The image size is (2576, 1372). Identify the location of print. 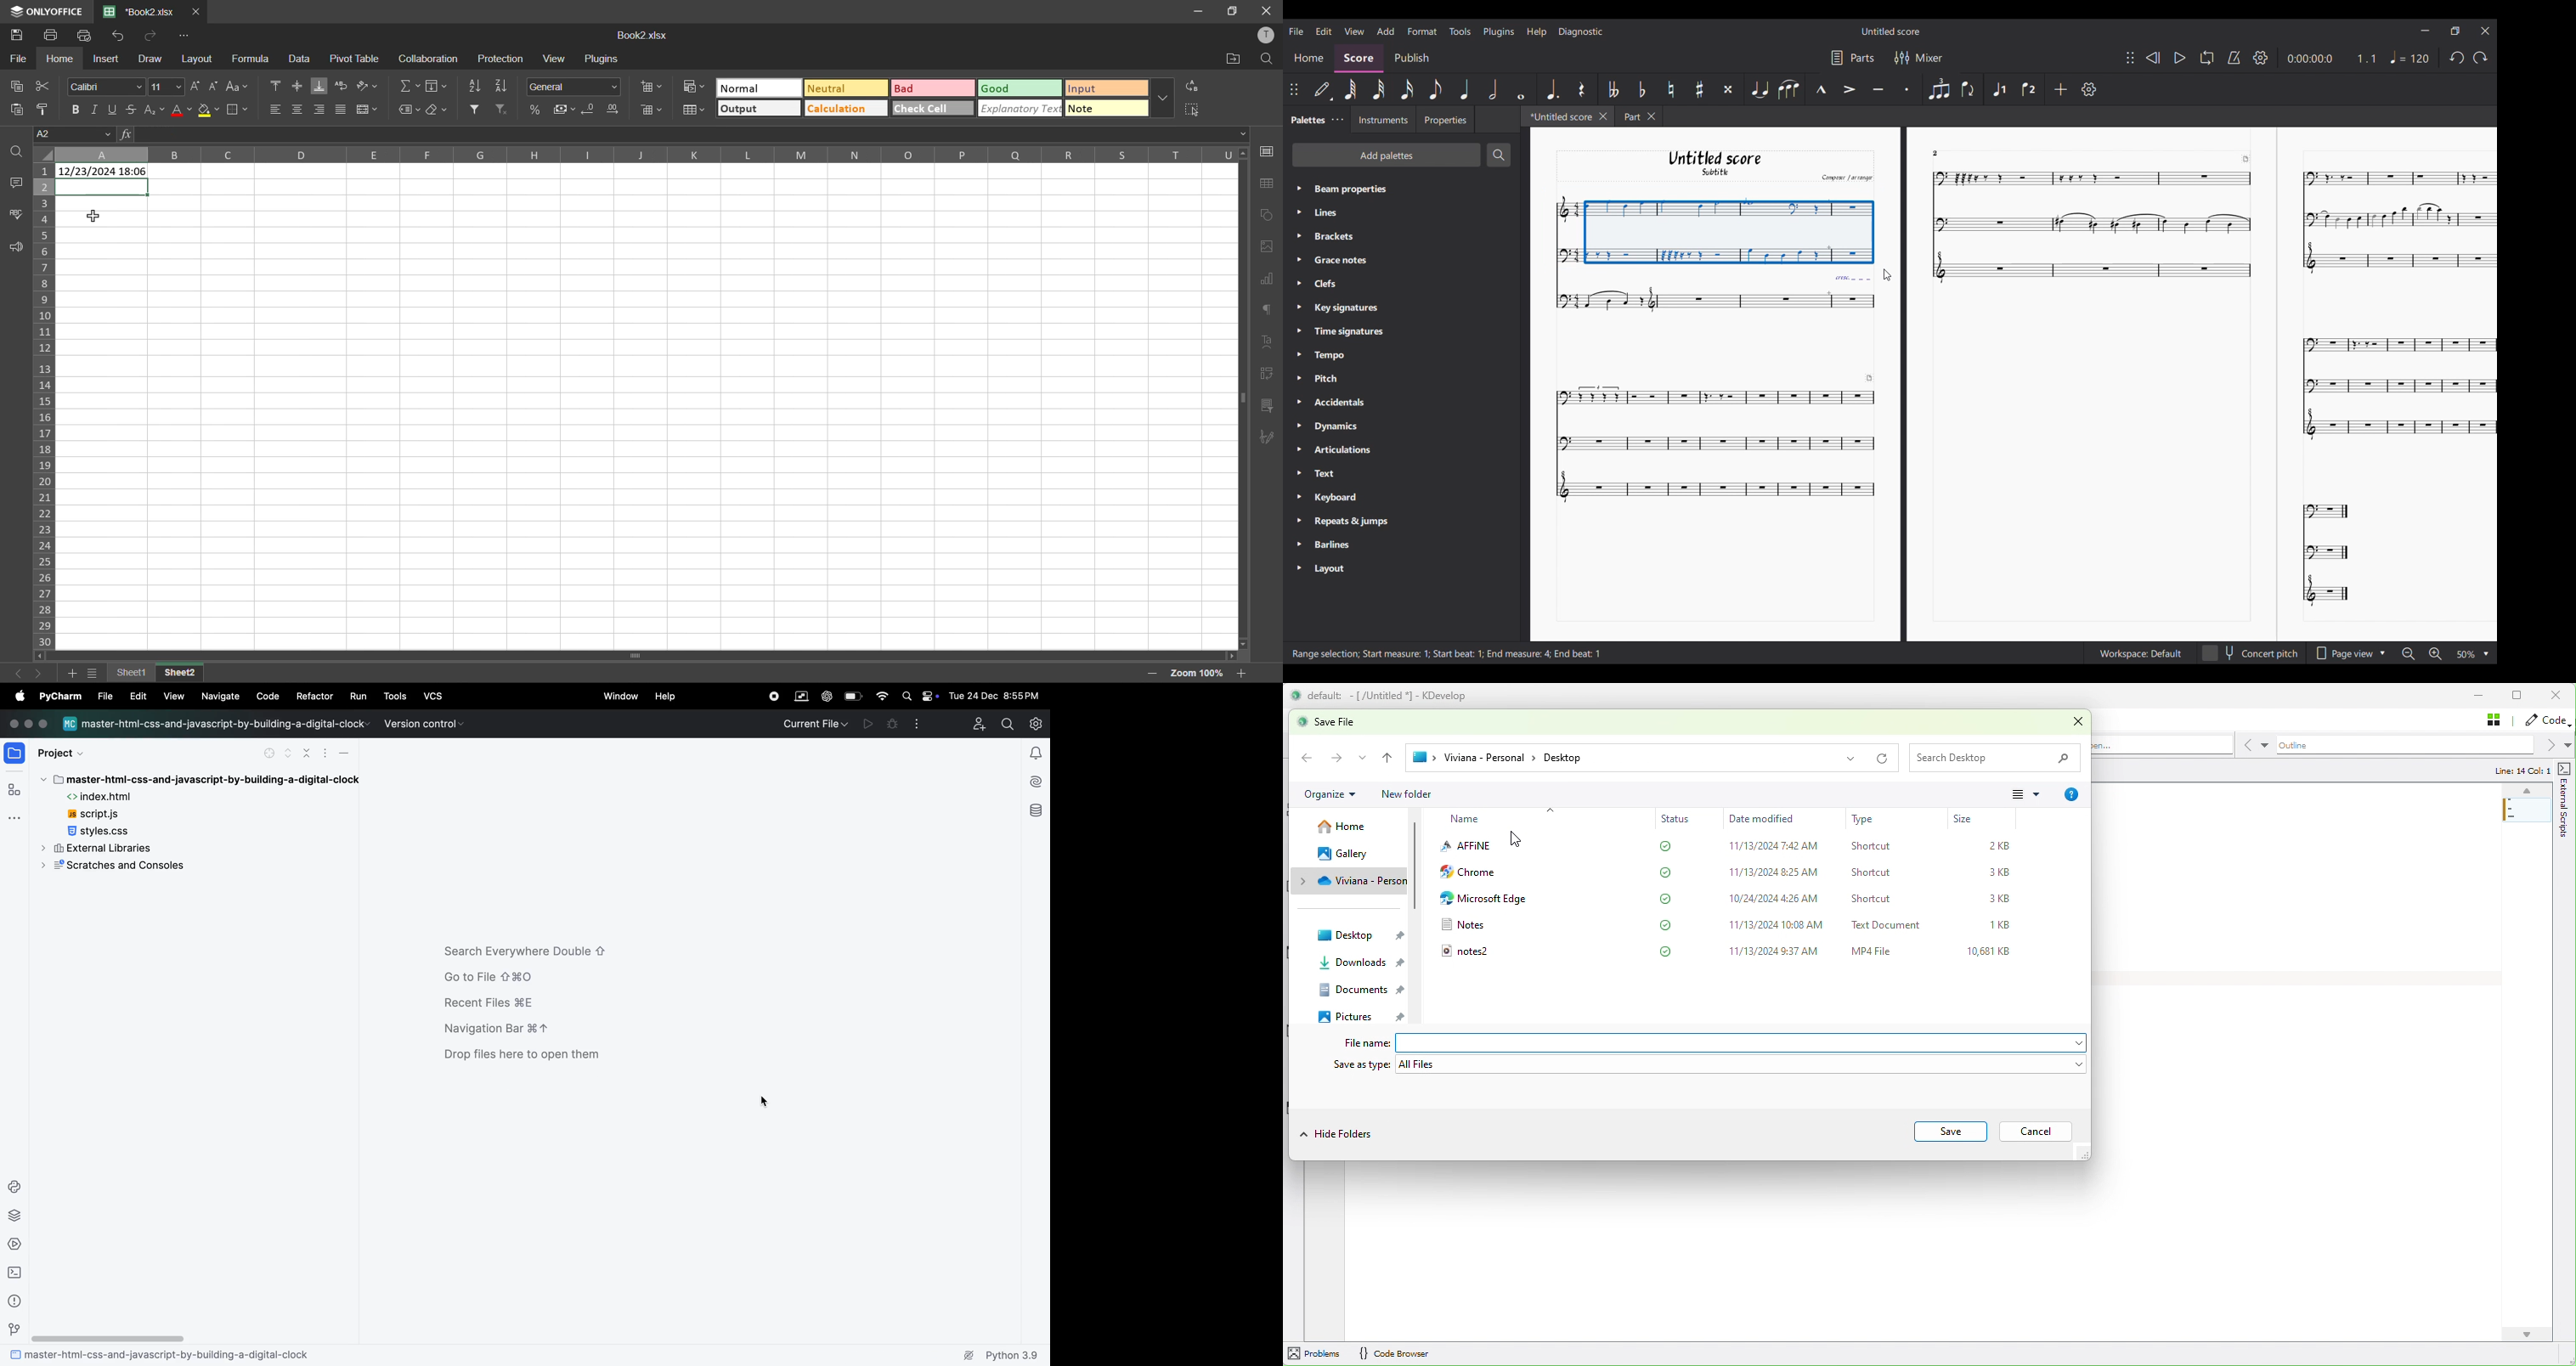
(53, 34).